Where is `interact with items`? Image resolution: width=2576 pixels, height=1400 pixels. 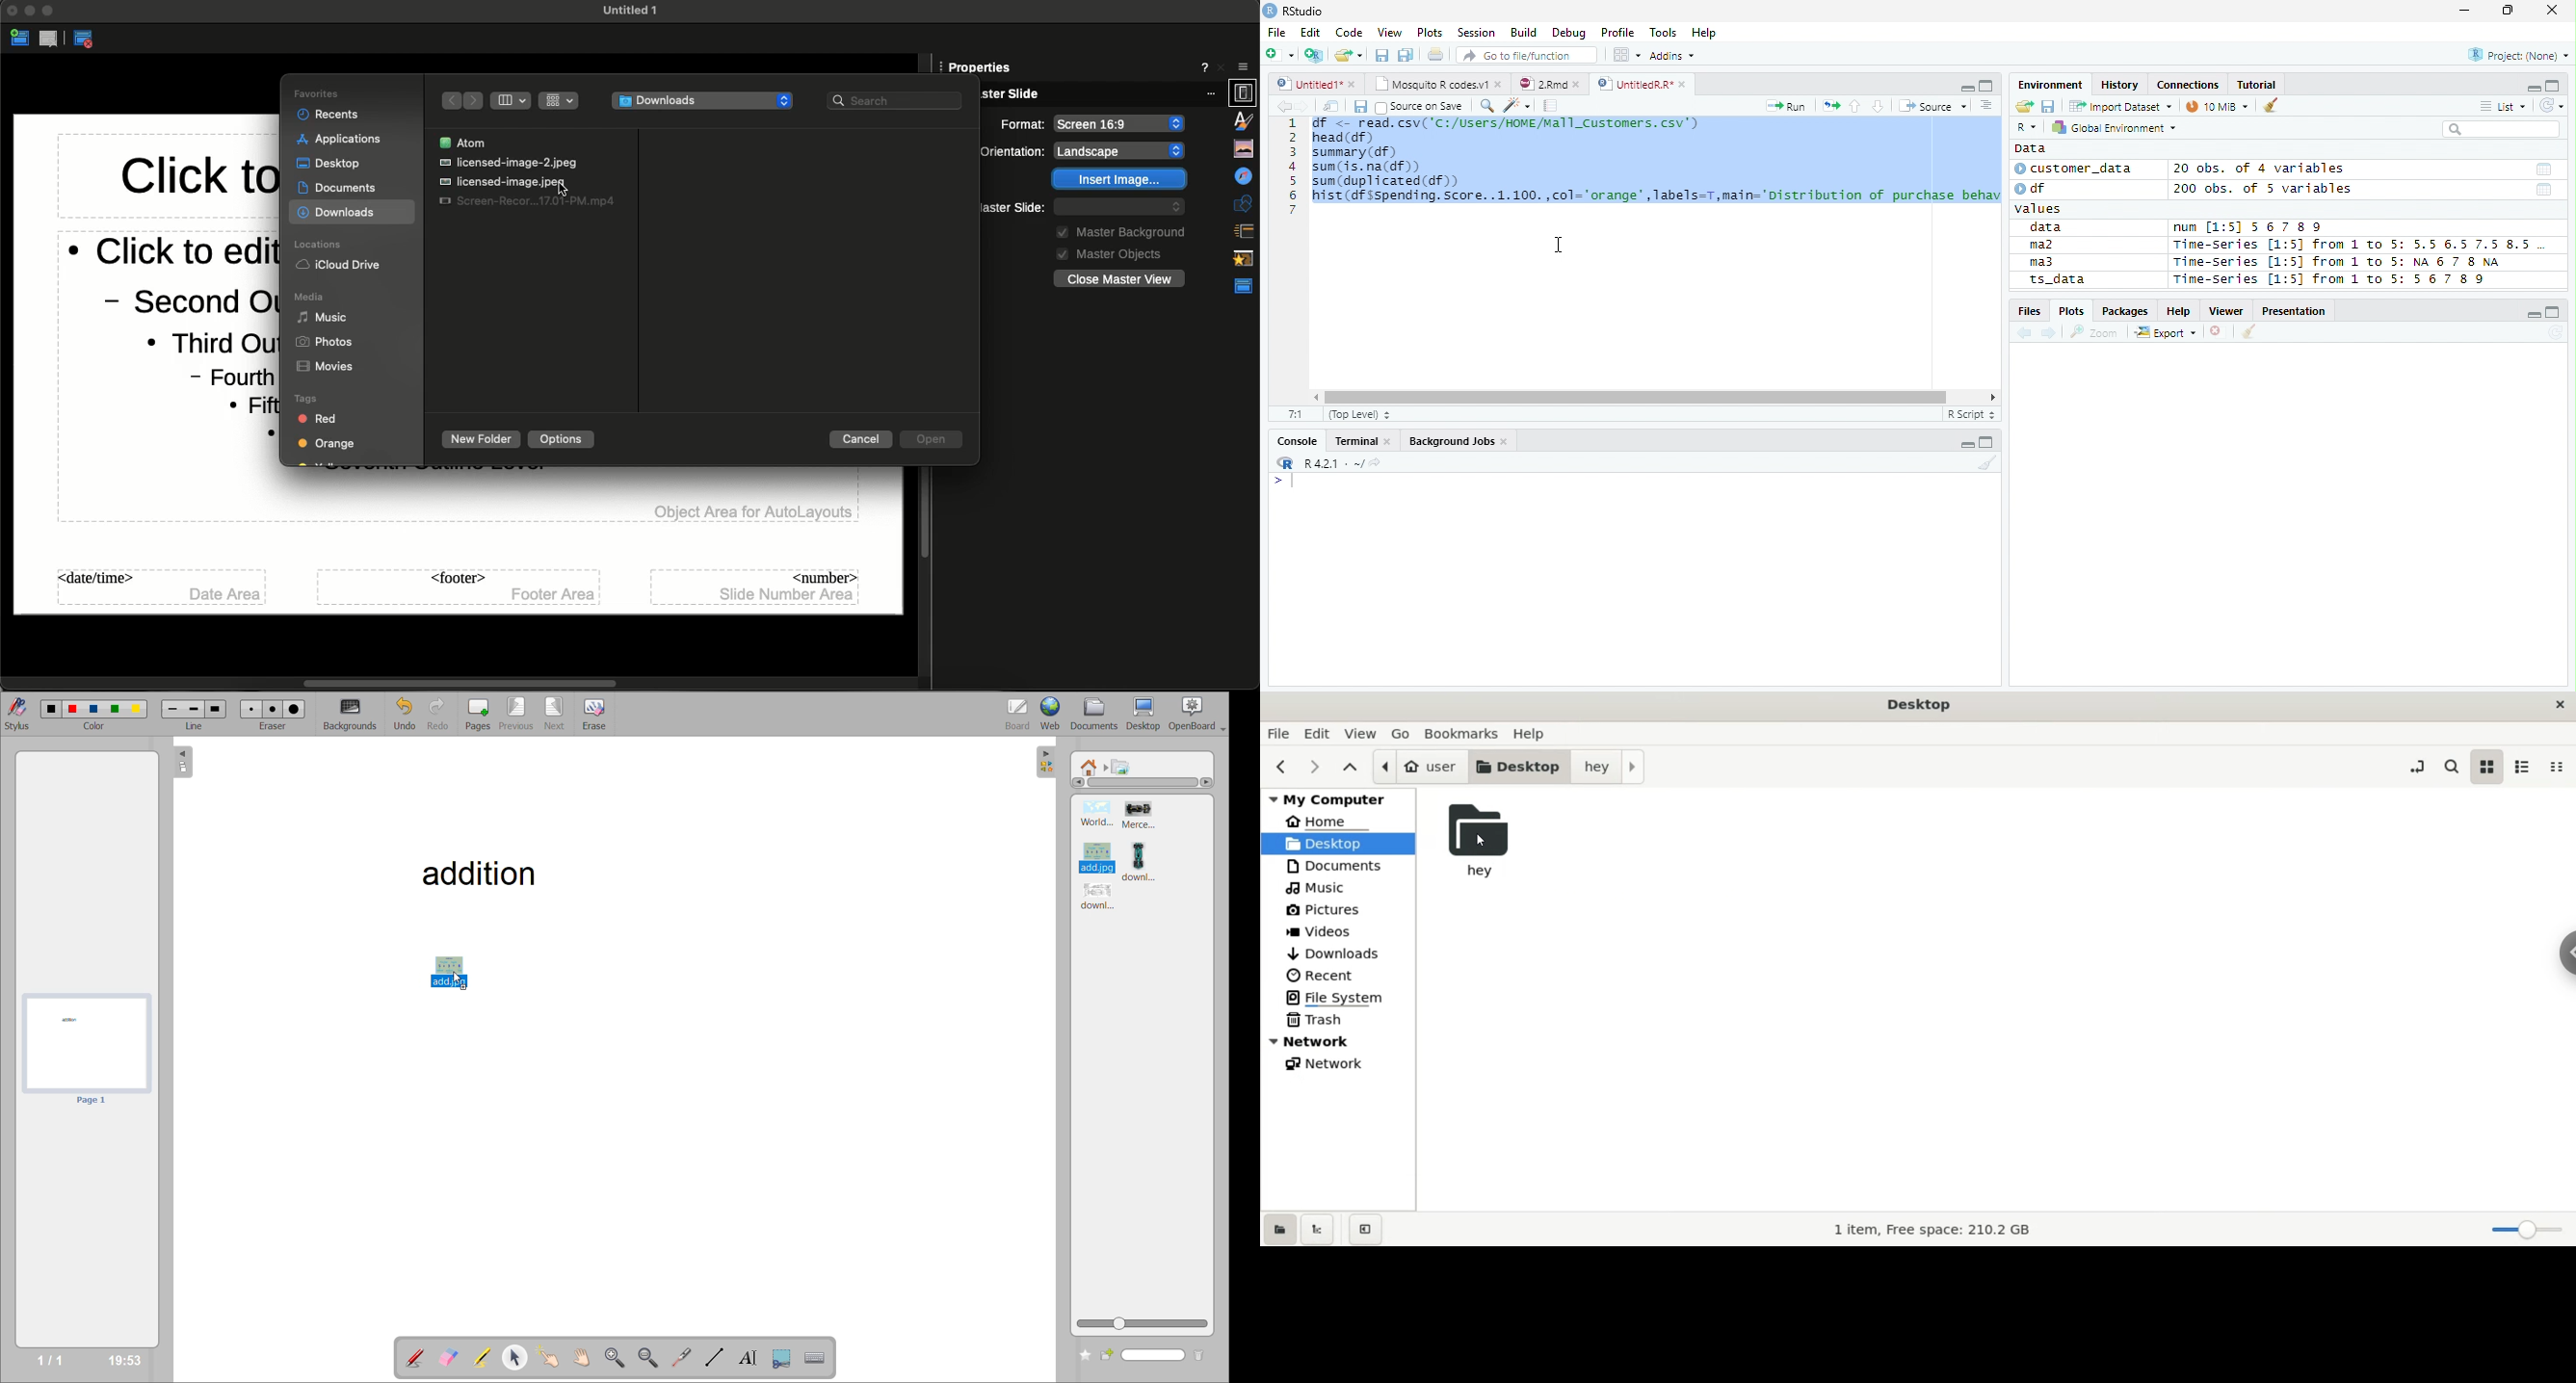
interact with items is located at coordinates (553, 1358).